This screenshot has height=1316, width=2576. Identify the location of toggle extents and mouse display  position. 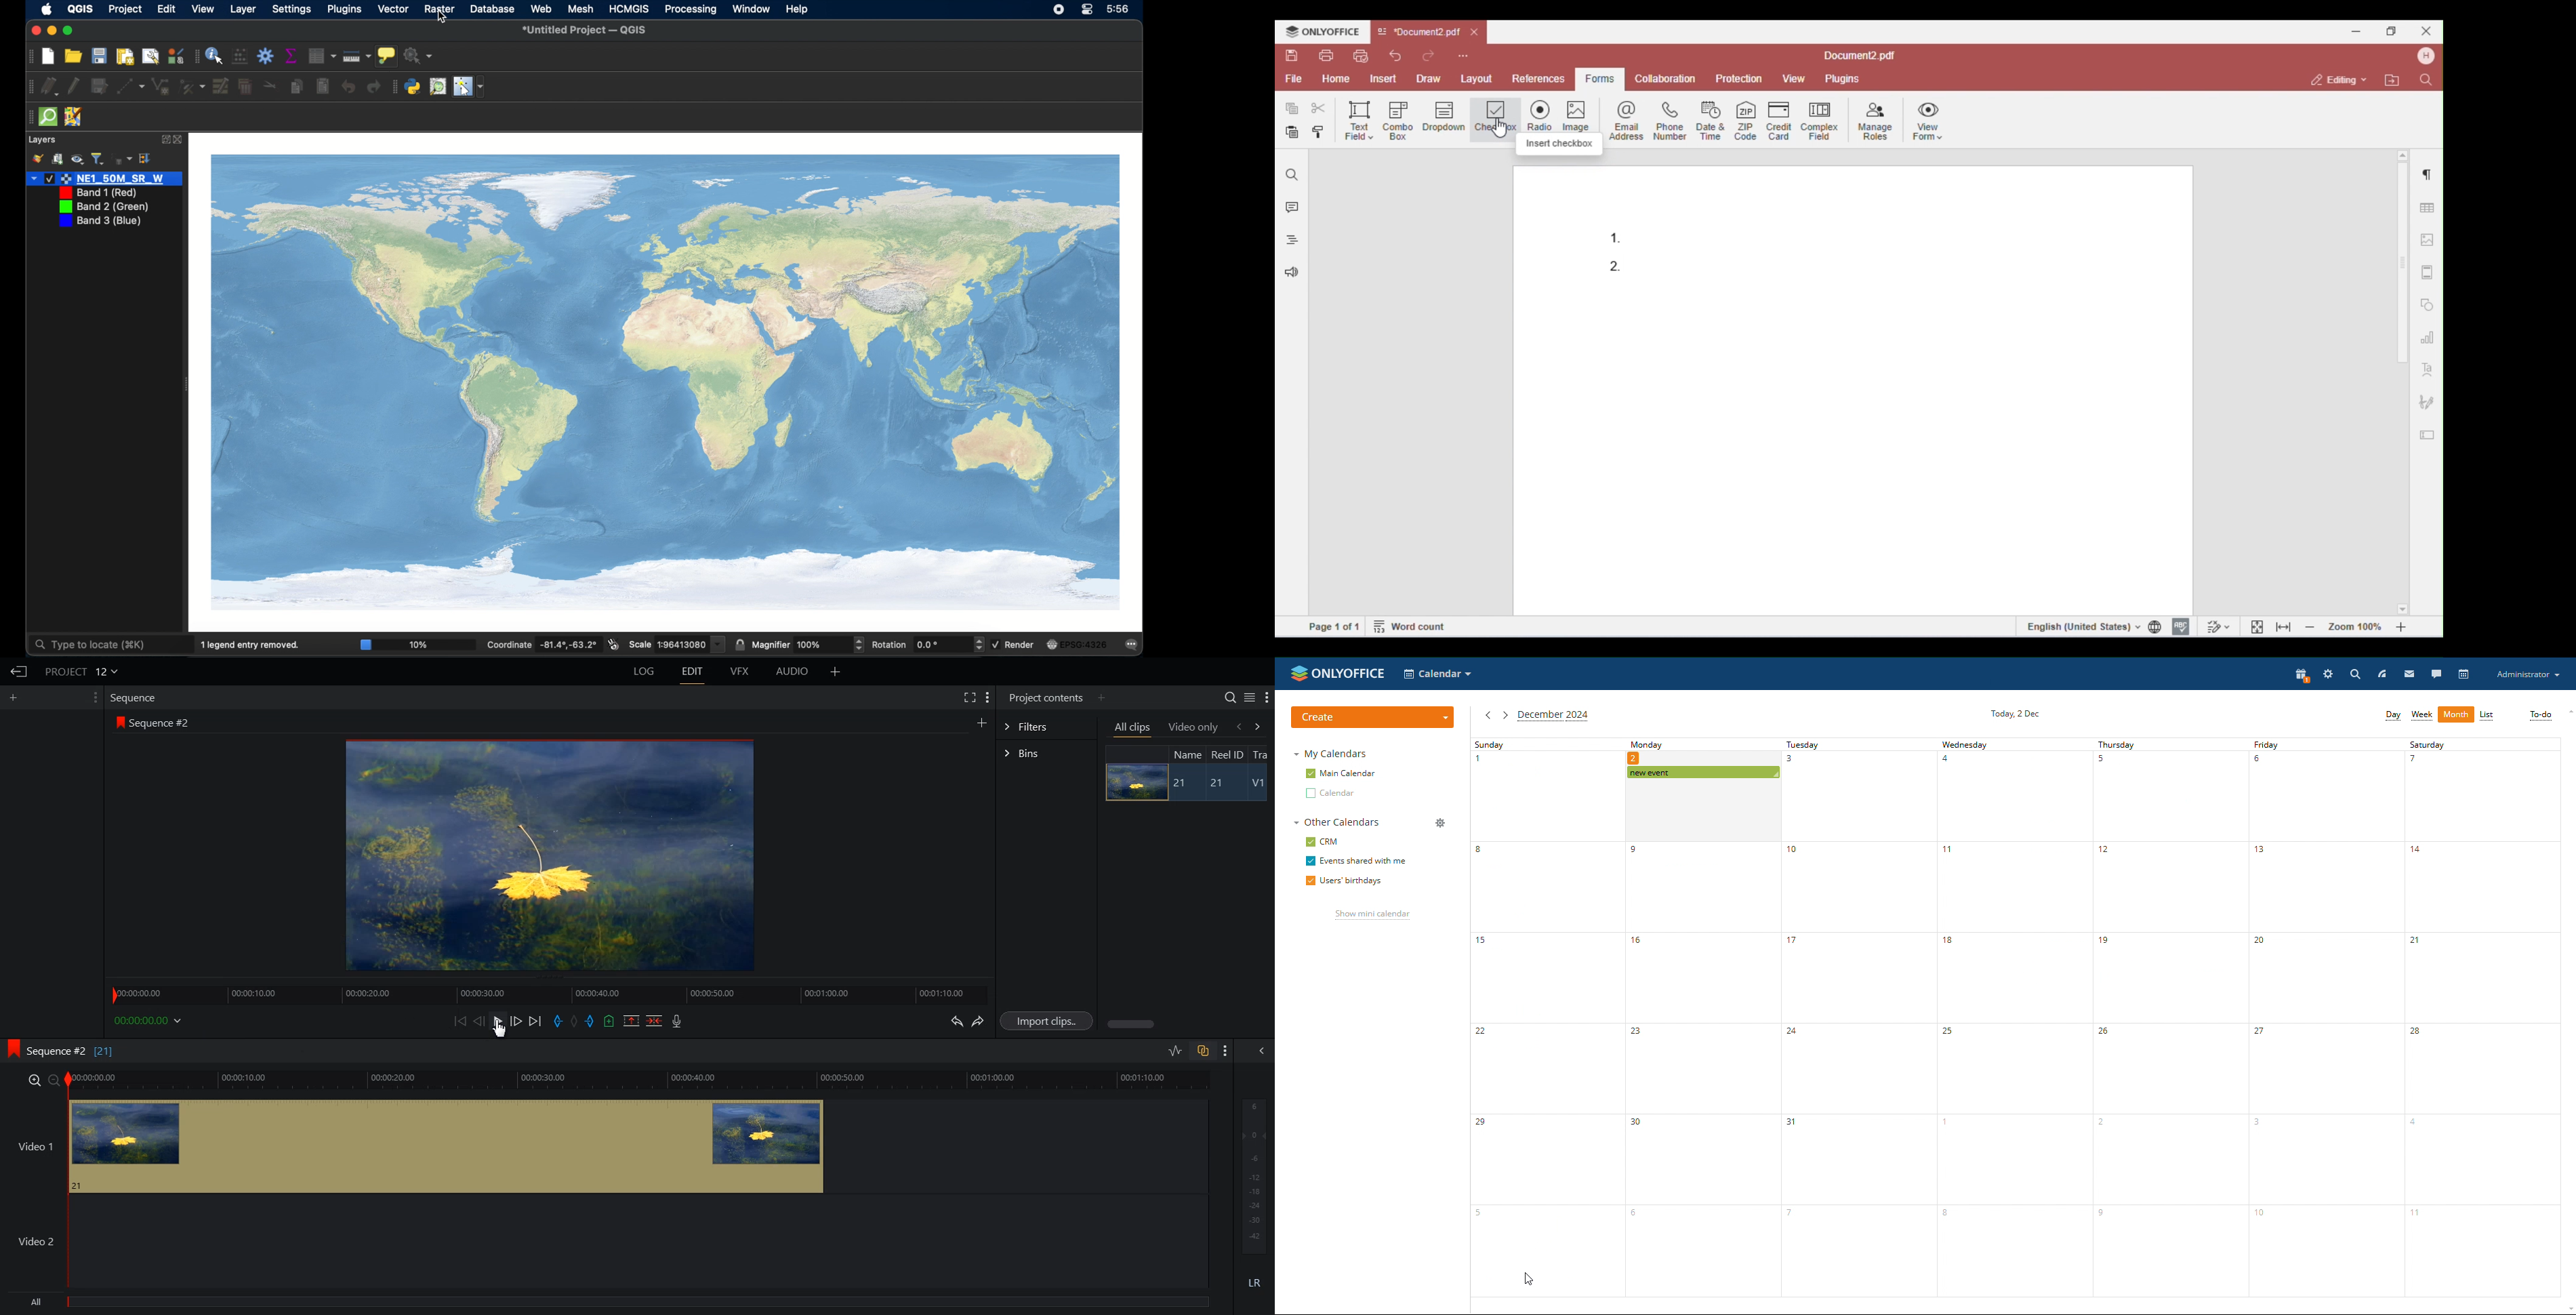
(614, 644).